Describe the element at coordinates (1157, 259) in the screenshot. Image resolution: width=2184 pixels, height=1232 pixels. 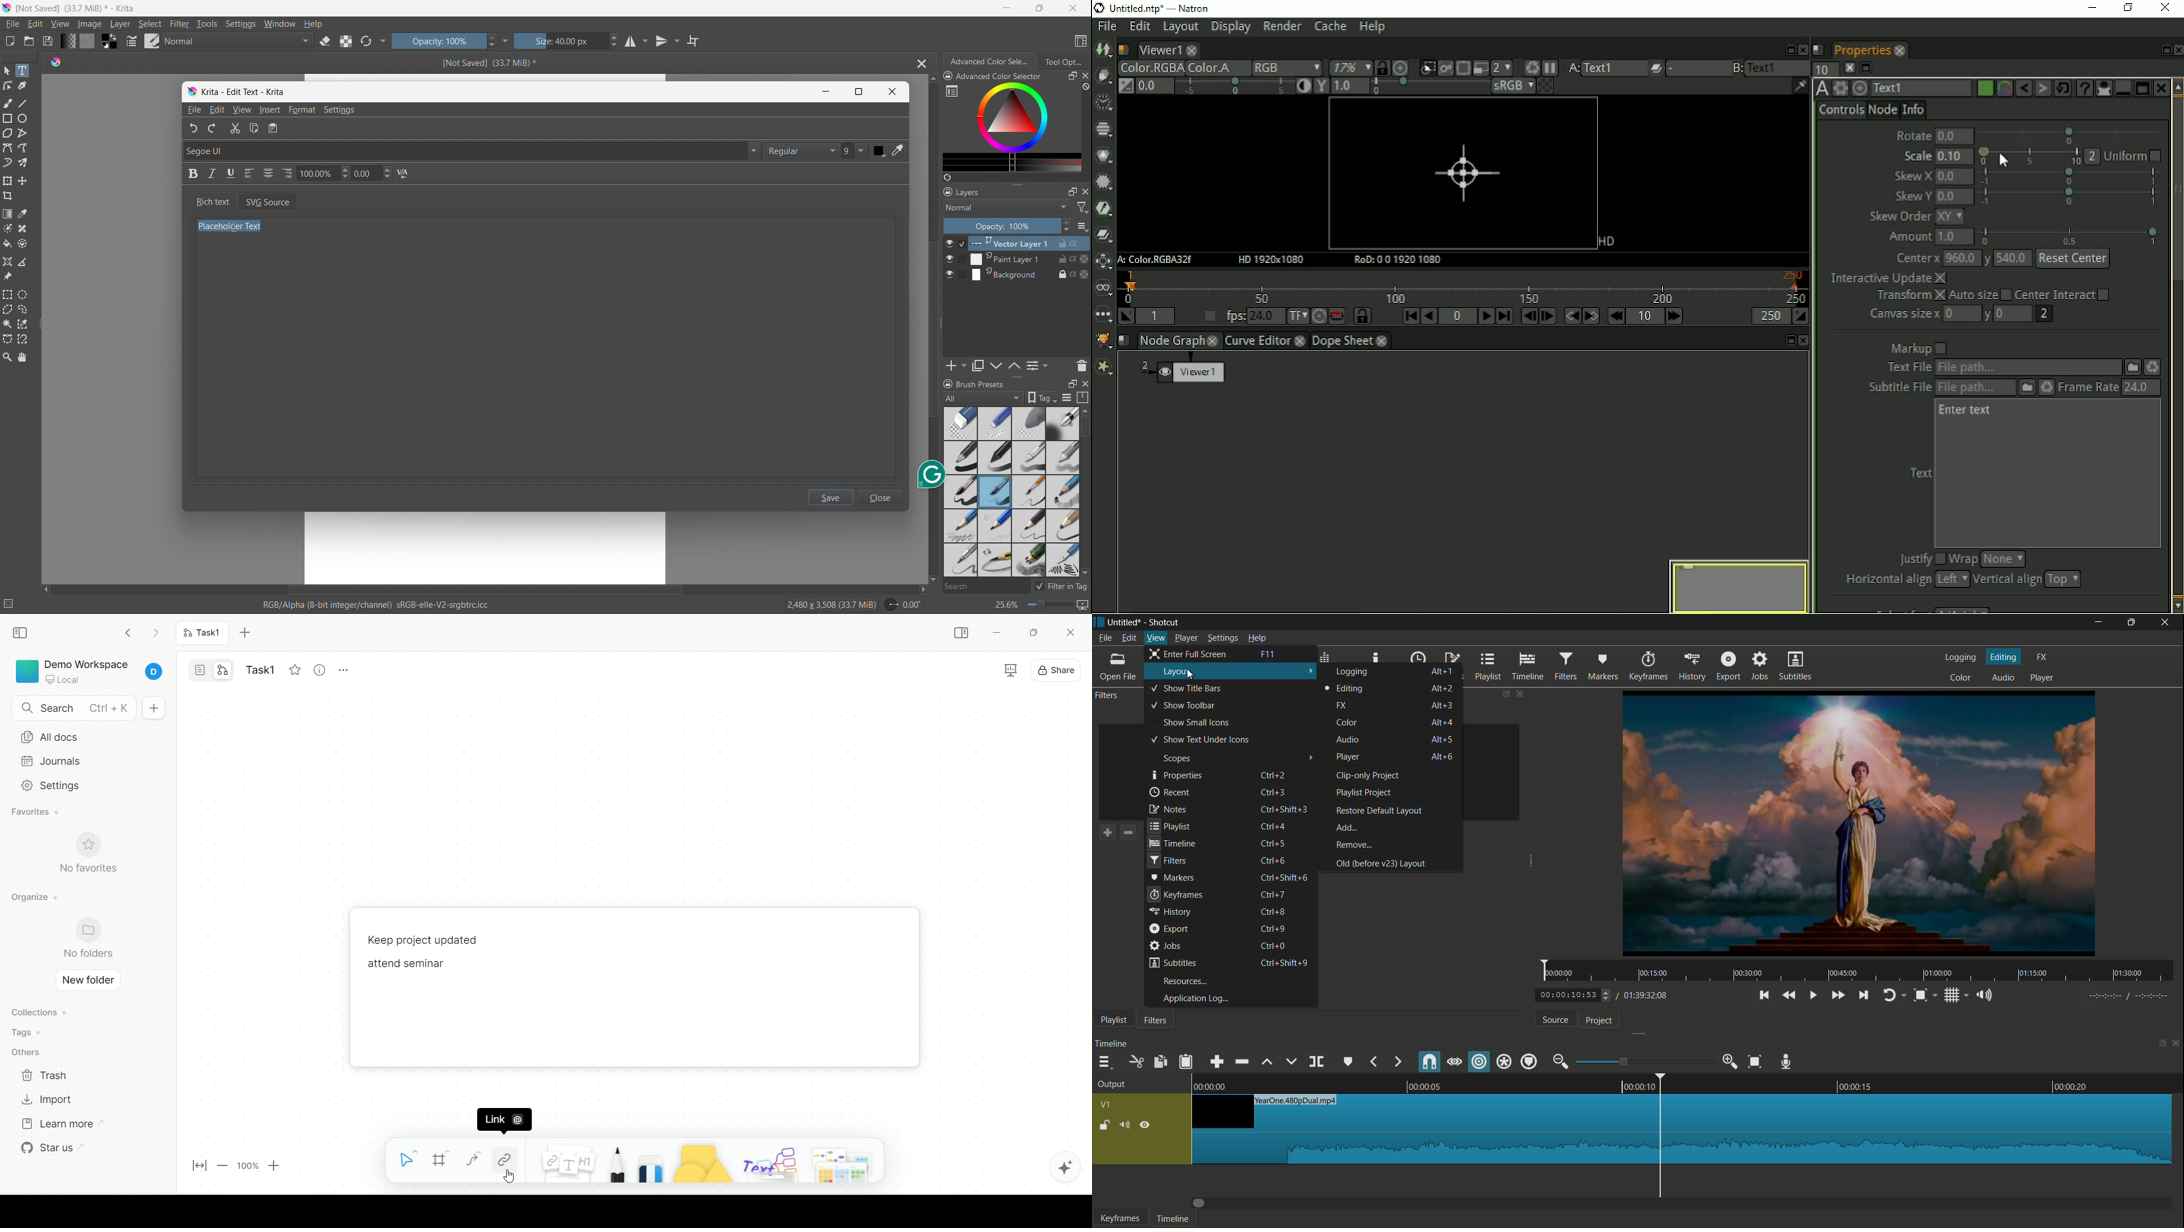
I see `A: Color` at that location.